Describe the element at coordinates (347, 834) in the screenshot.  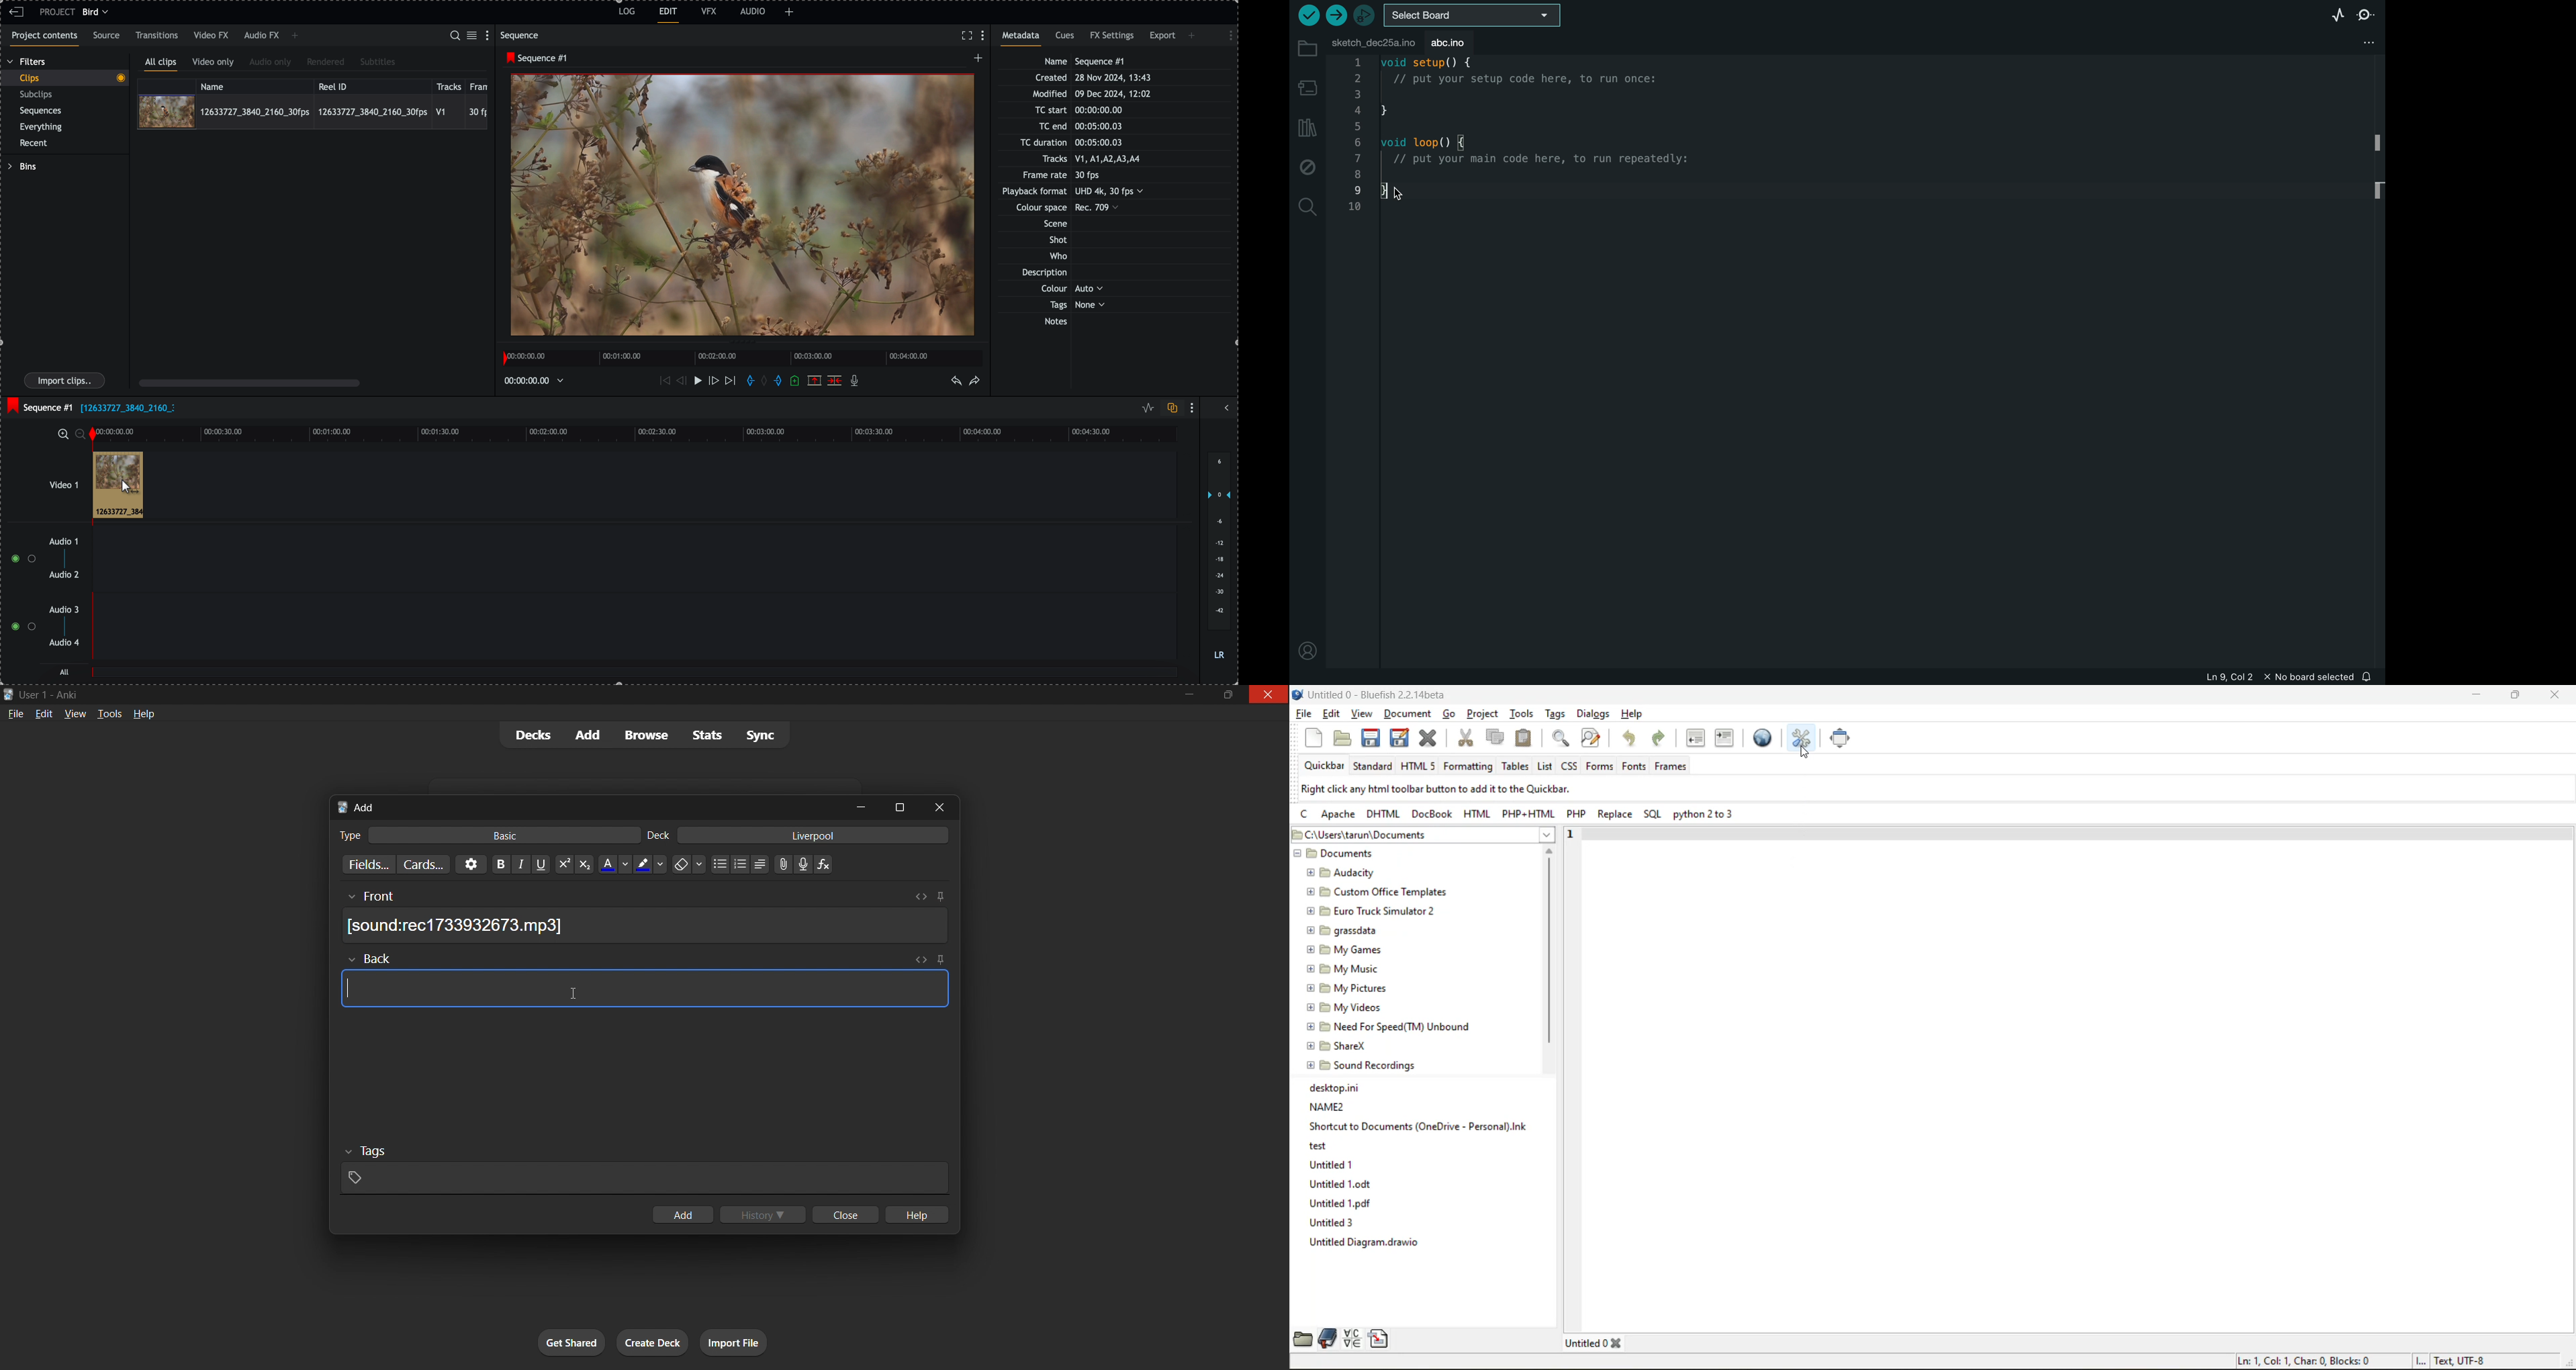
I see `card type ` at that location.